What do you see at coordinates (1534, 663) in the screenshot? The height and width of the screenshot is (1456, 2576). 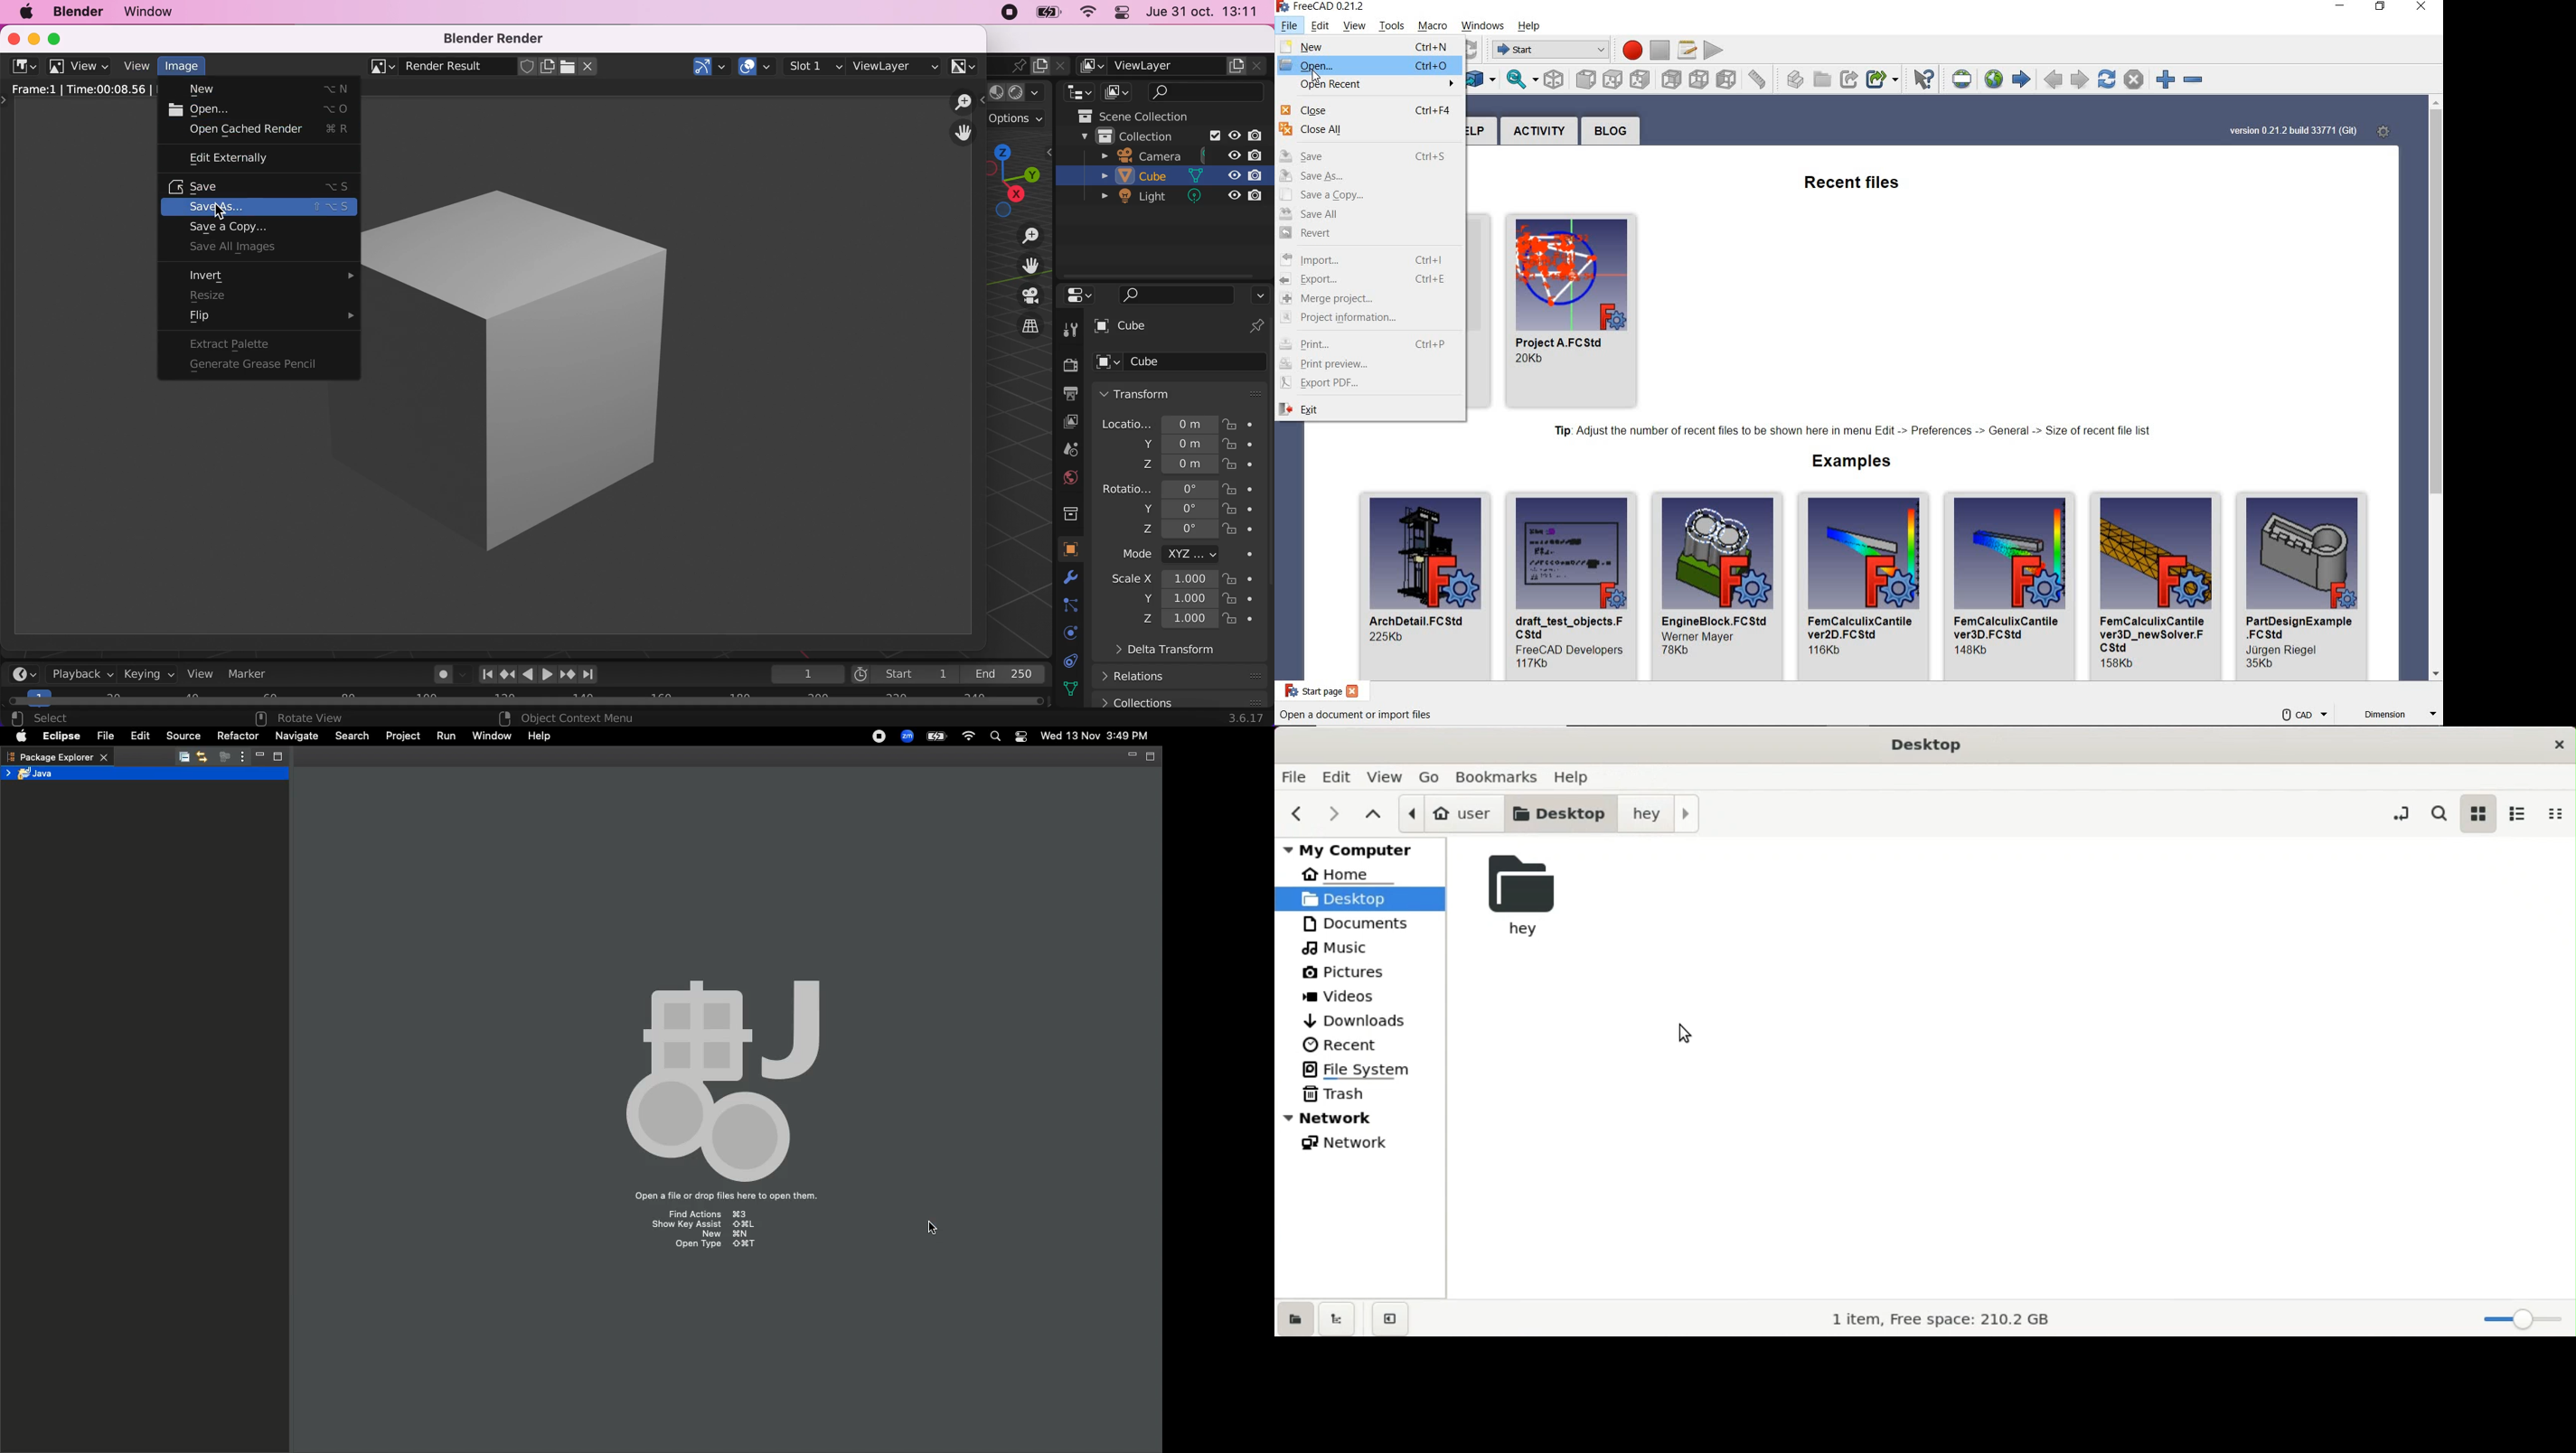 I see `size` at bounding box center [1534, 663].